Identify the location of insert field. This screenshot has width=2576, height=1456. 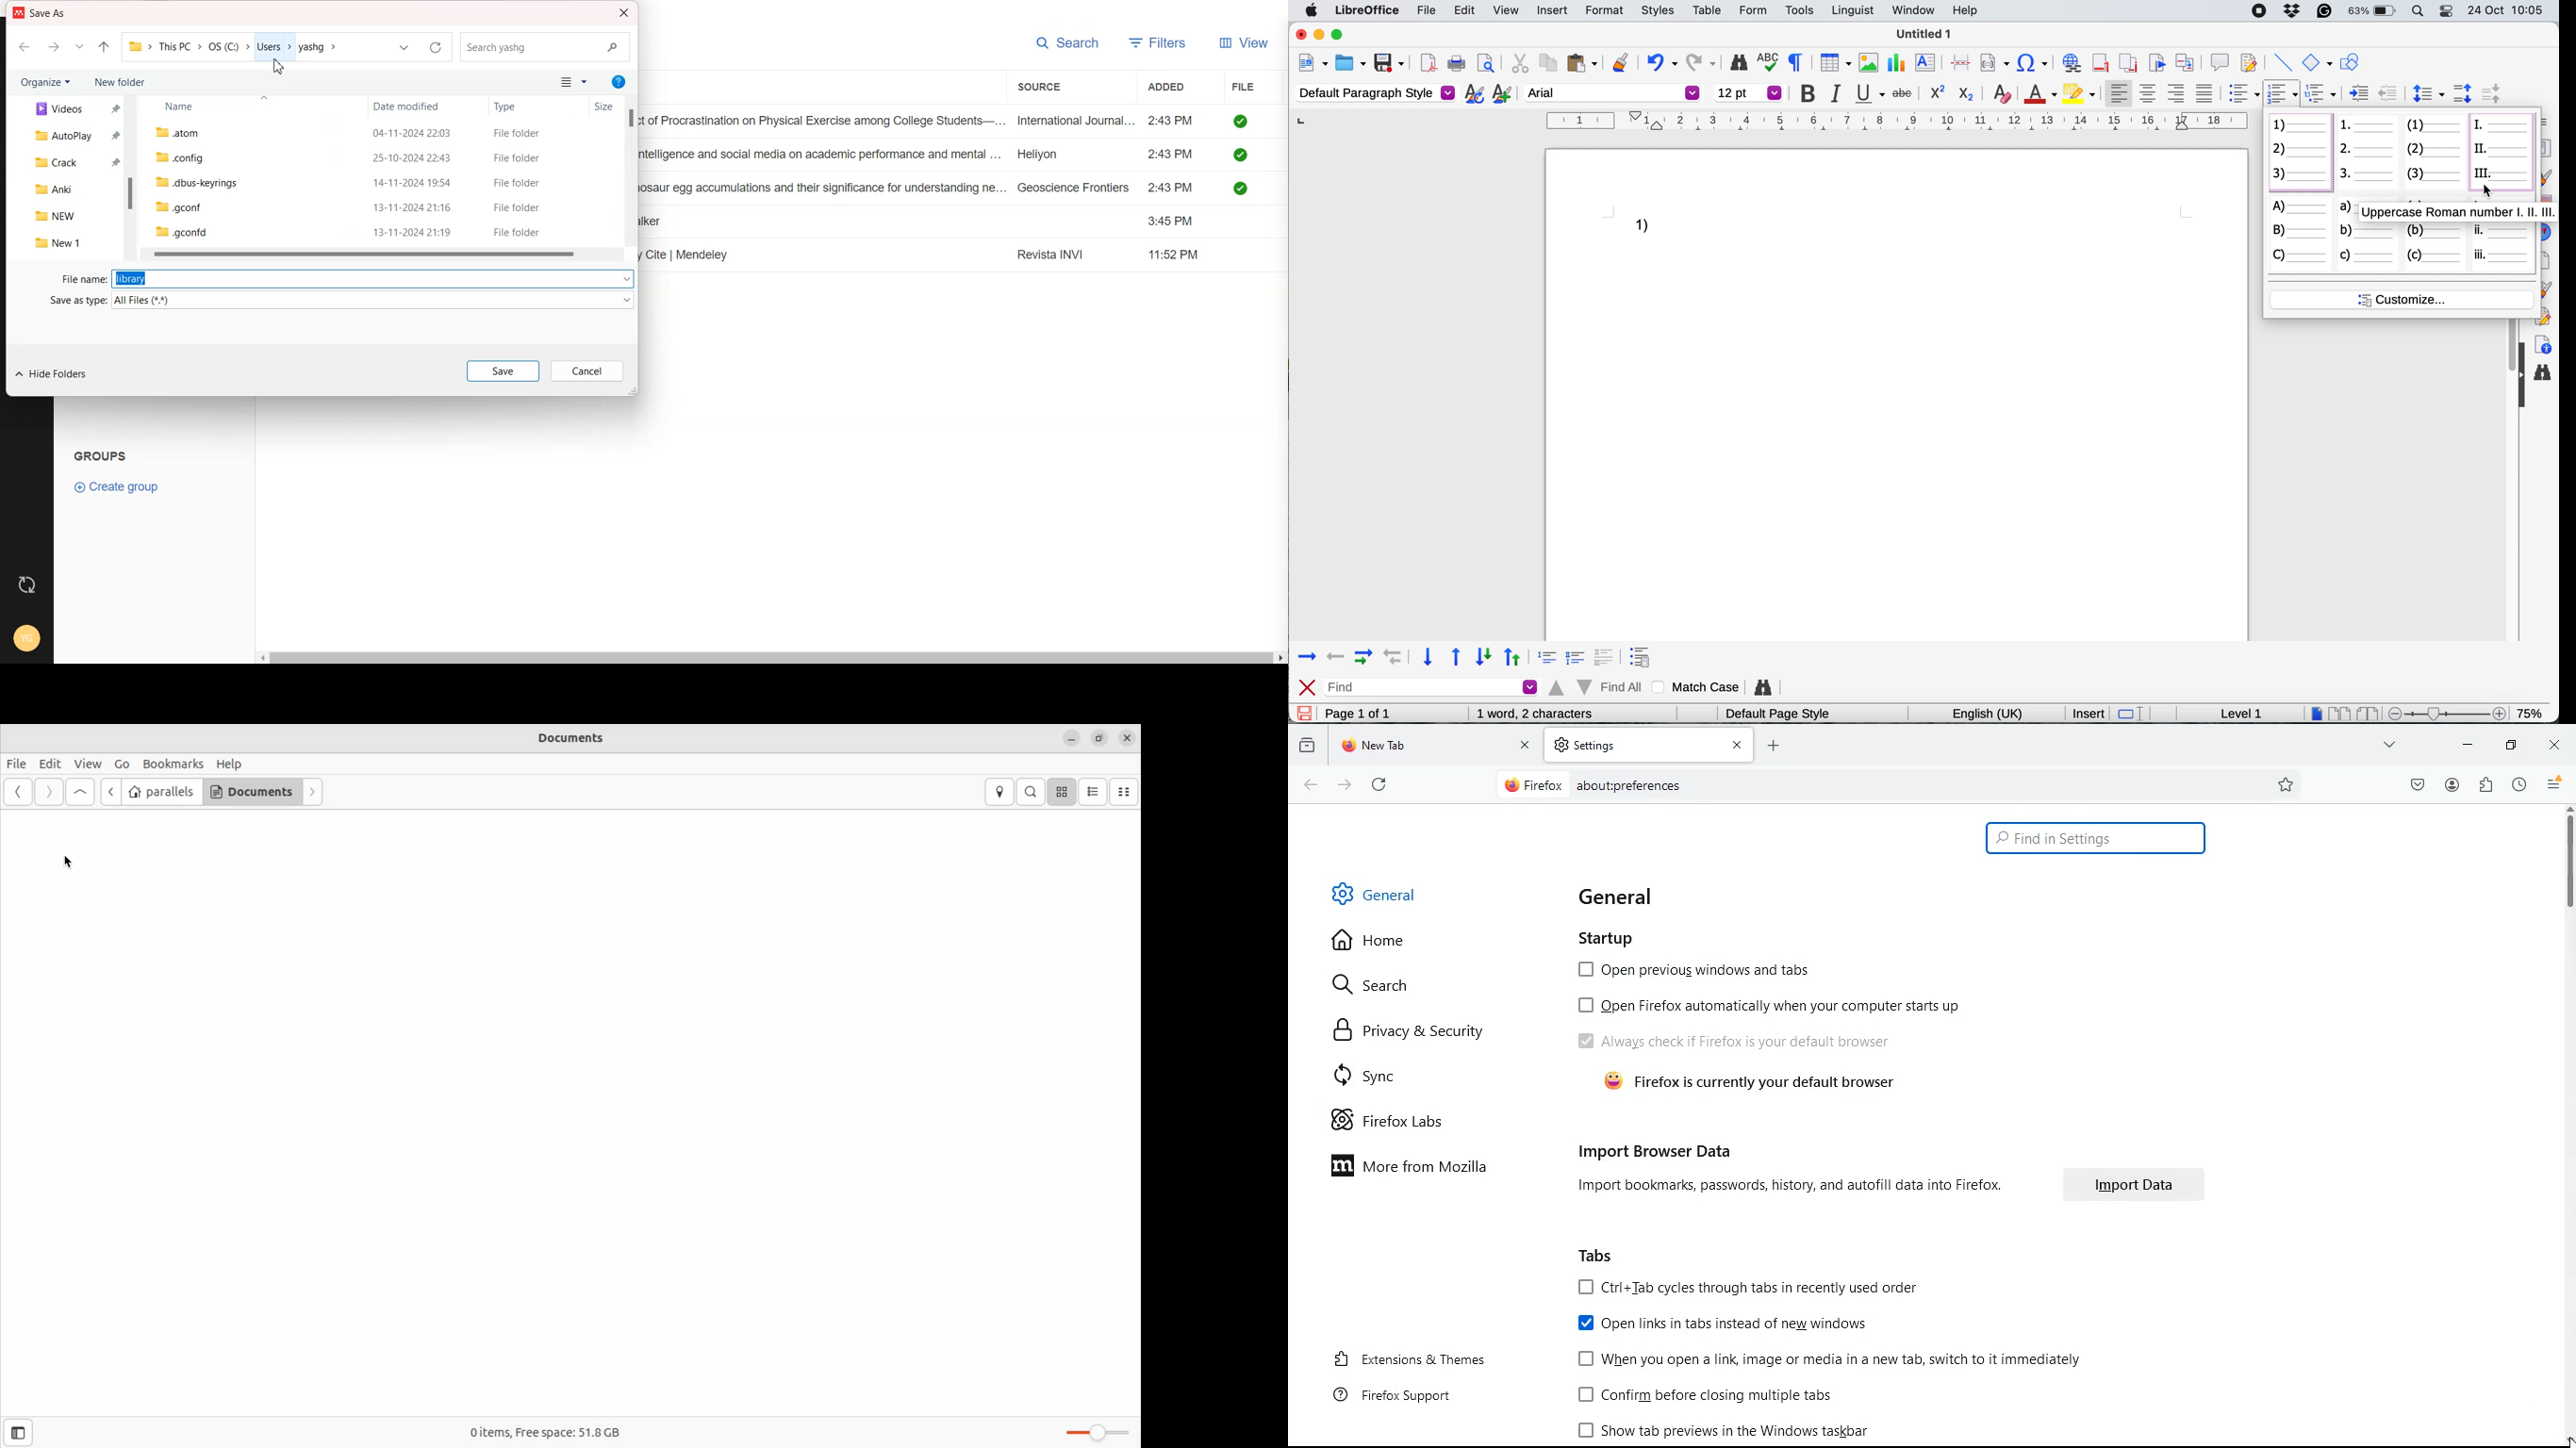
(1994, 64).